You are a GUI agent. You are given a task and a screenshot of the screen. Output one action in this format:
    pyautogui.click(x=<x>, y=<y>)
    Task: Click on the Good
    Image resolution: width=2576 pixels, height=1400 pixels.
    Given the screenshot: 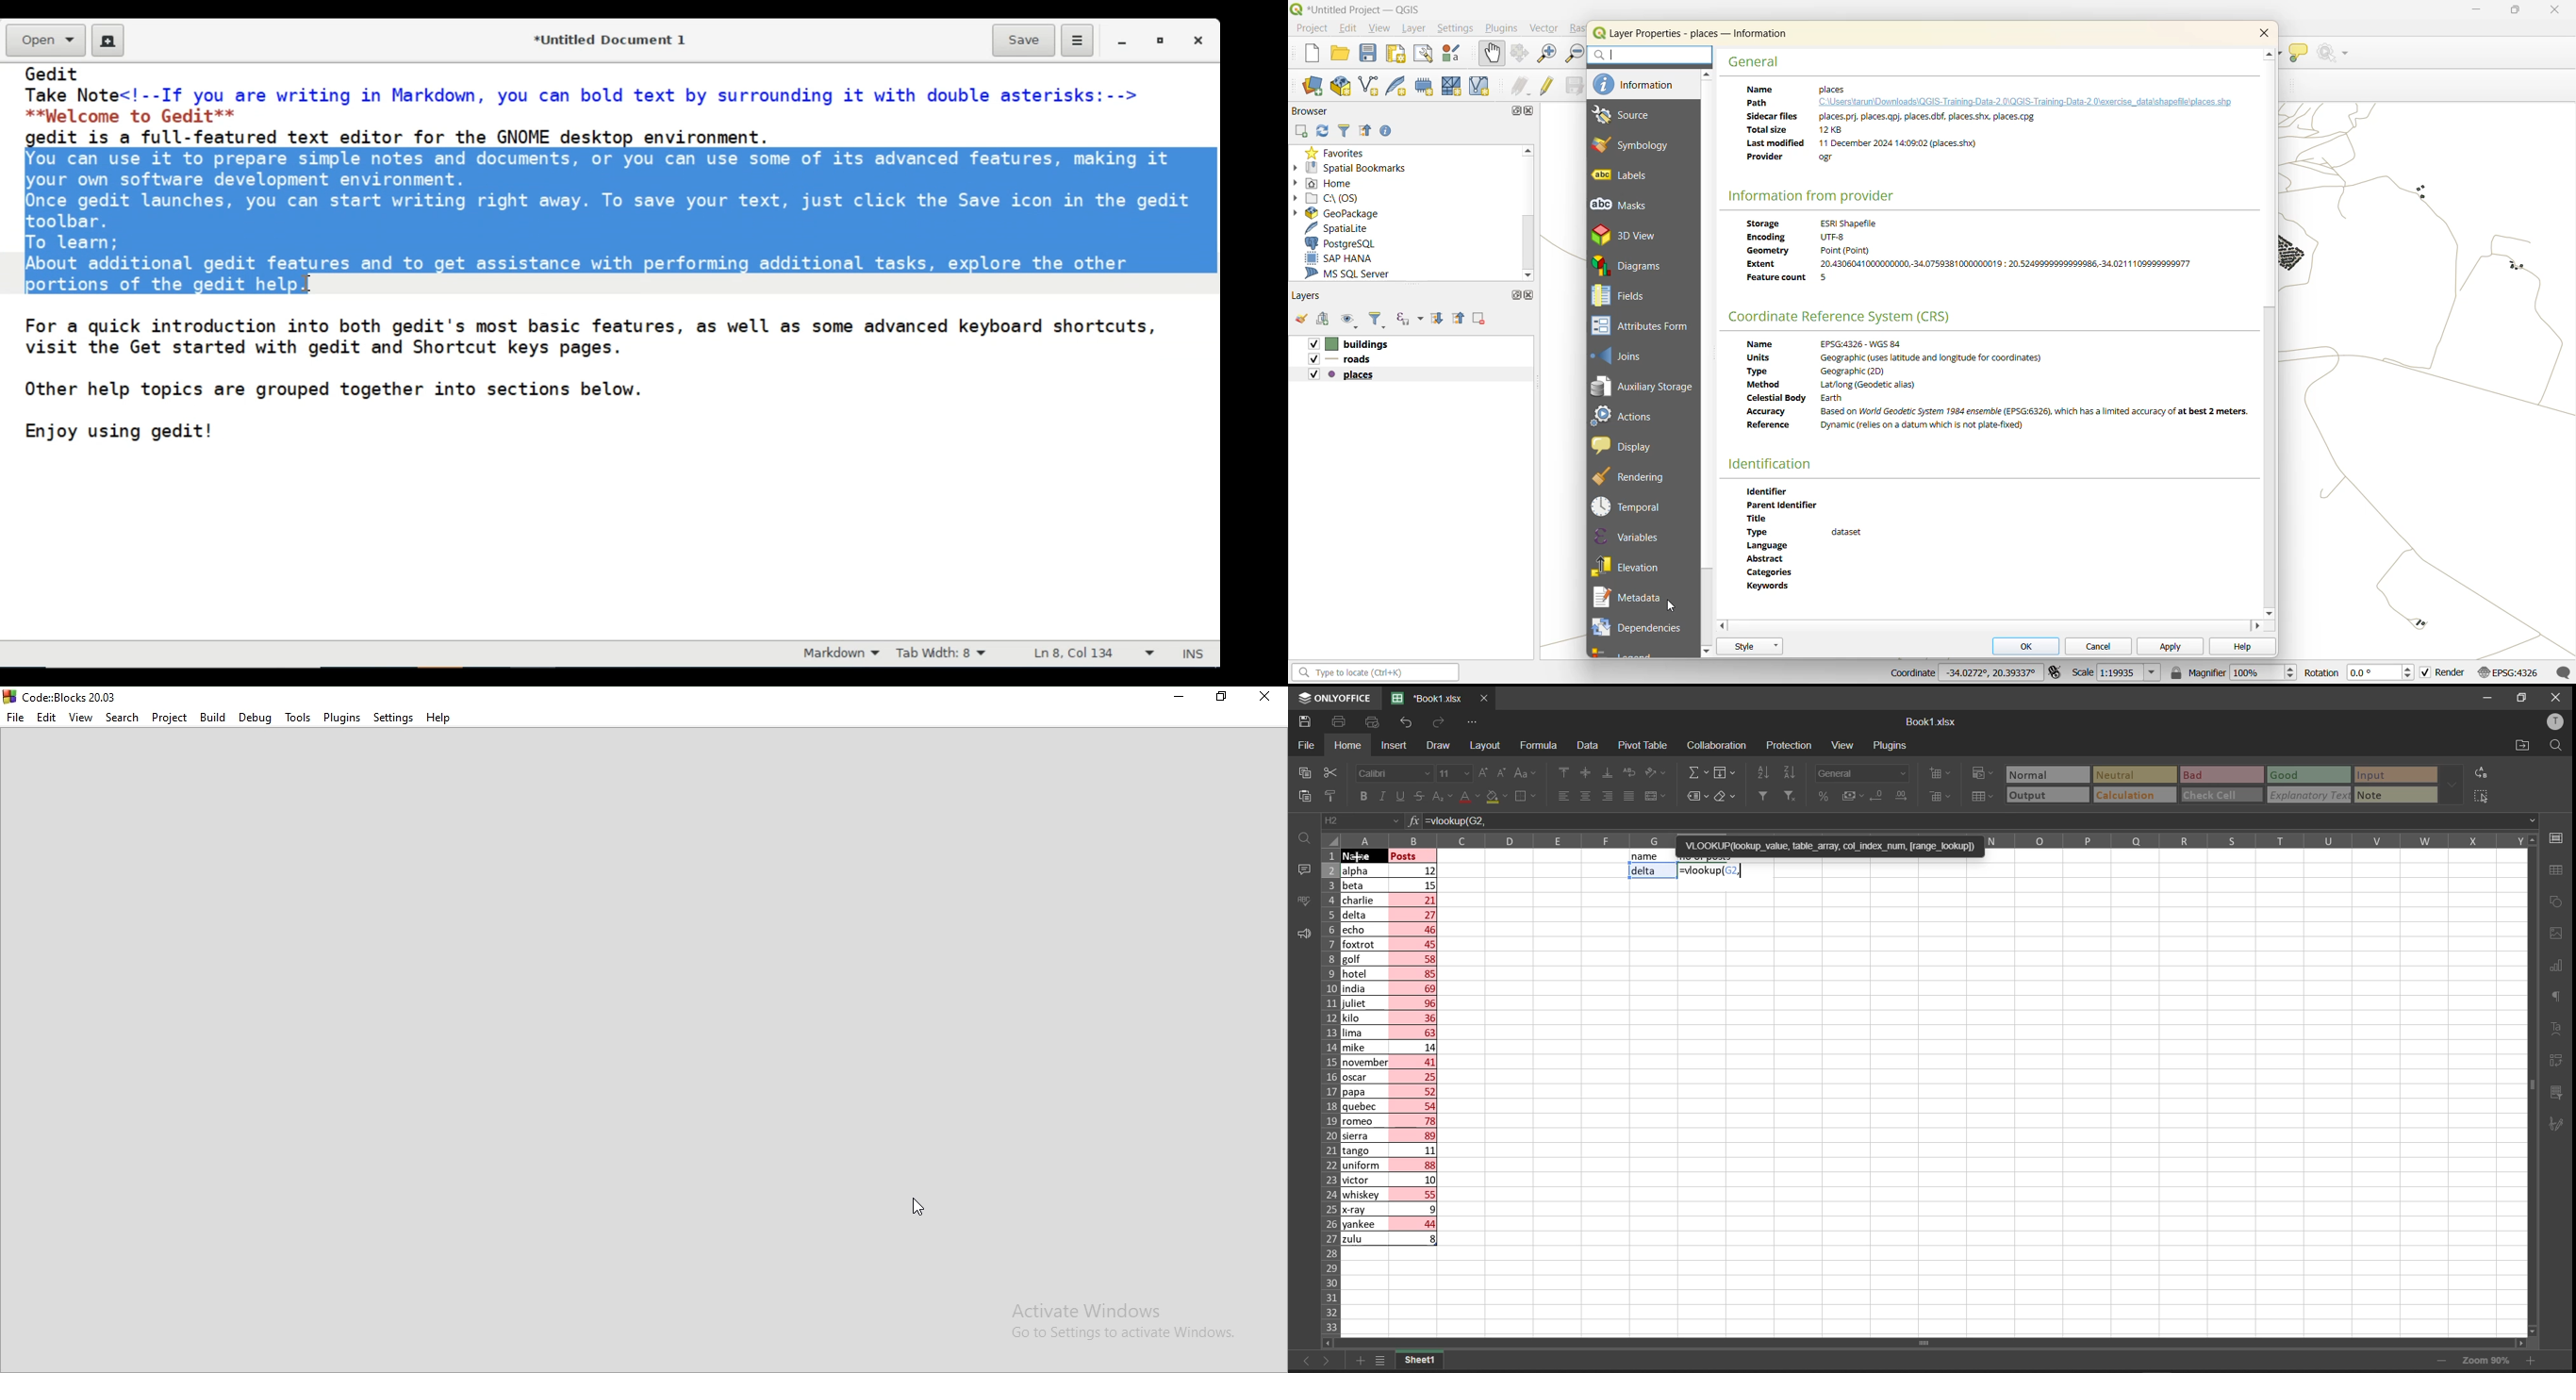 What is the action you would take?
    pyautogui.click(x=2286, y=774)
    